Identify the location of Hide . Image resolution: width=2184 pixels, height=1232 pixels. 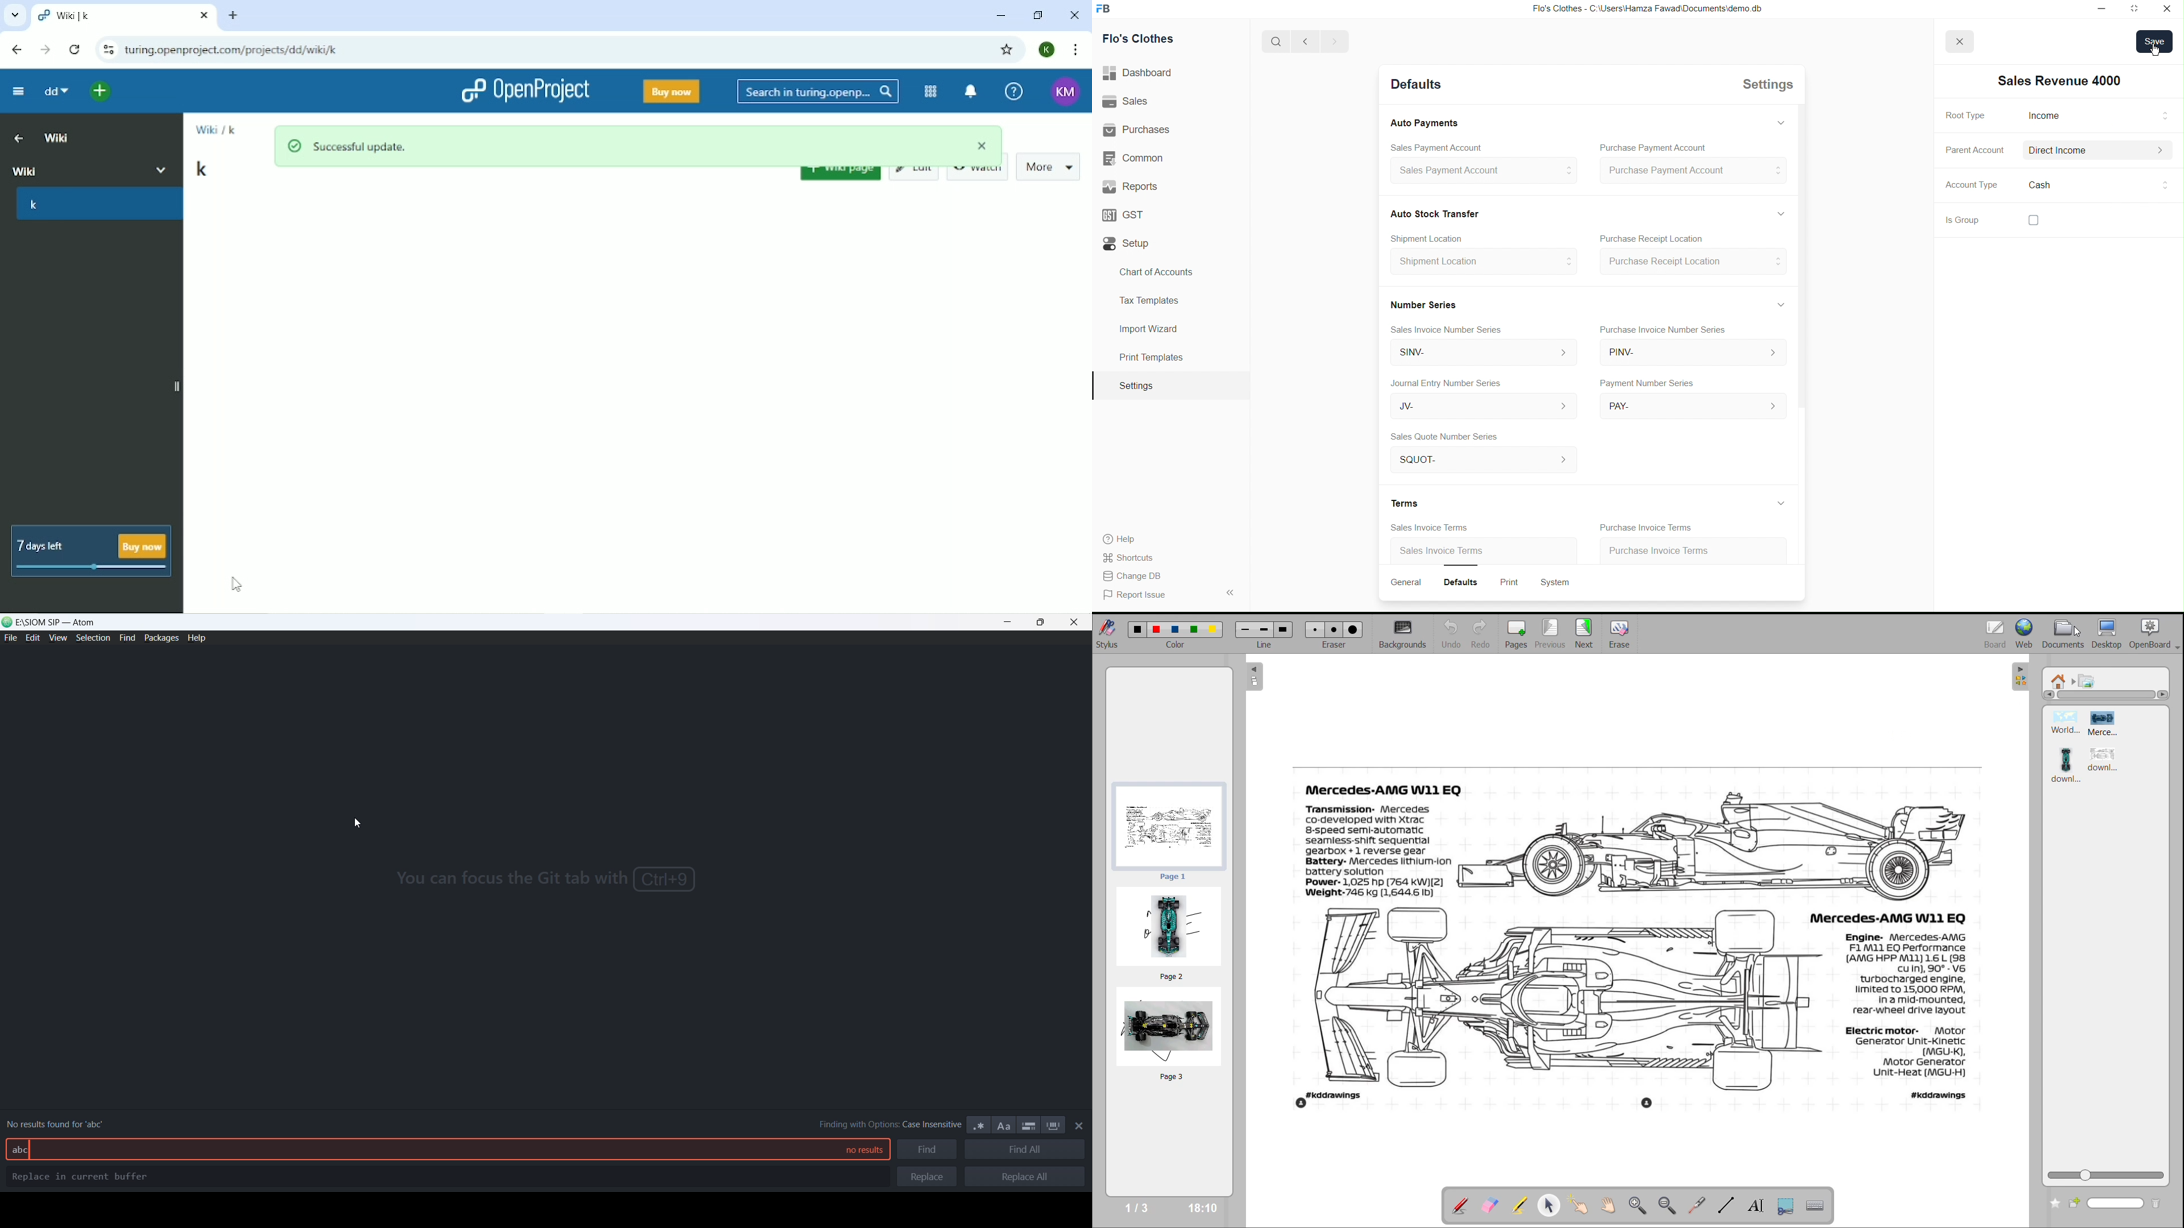
(1780, 304).